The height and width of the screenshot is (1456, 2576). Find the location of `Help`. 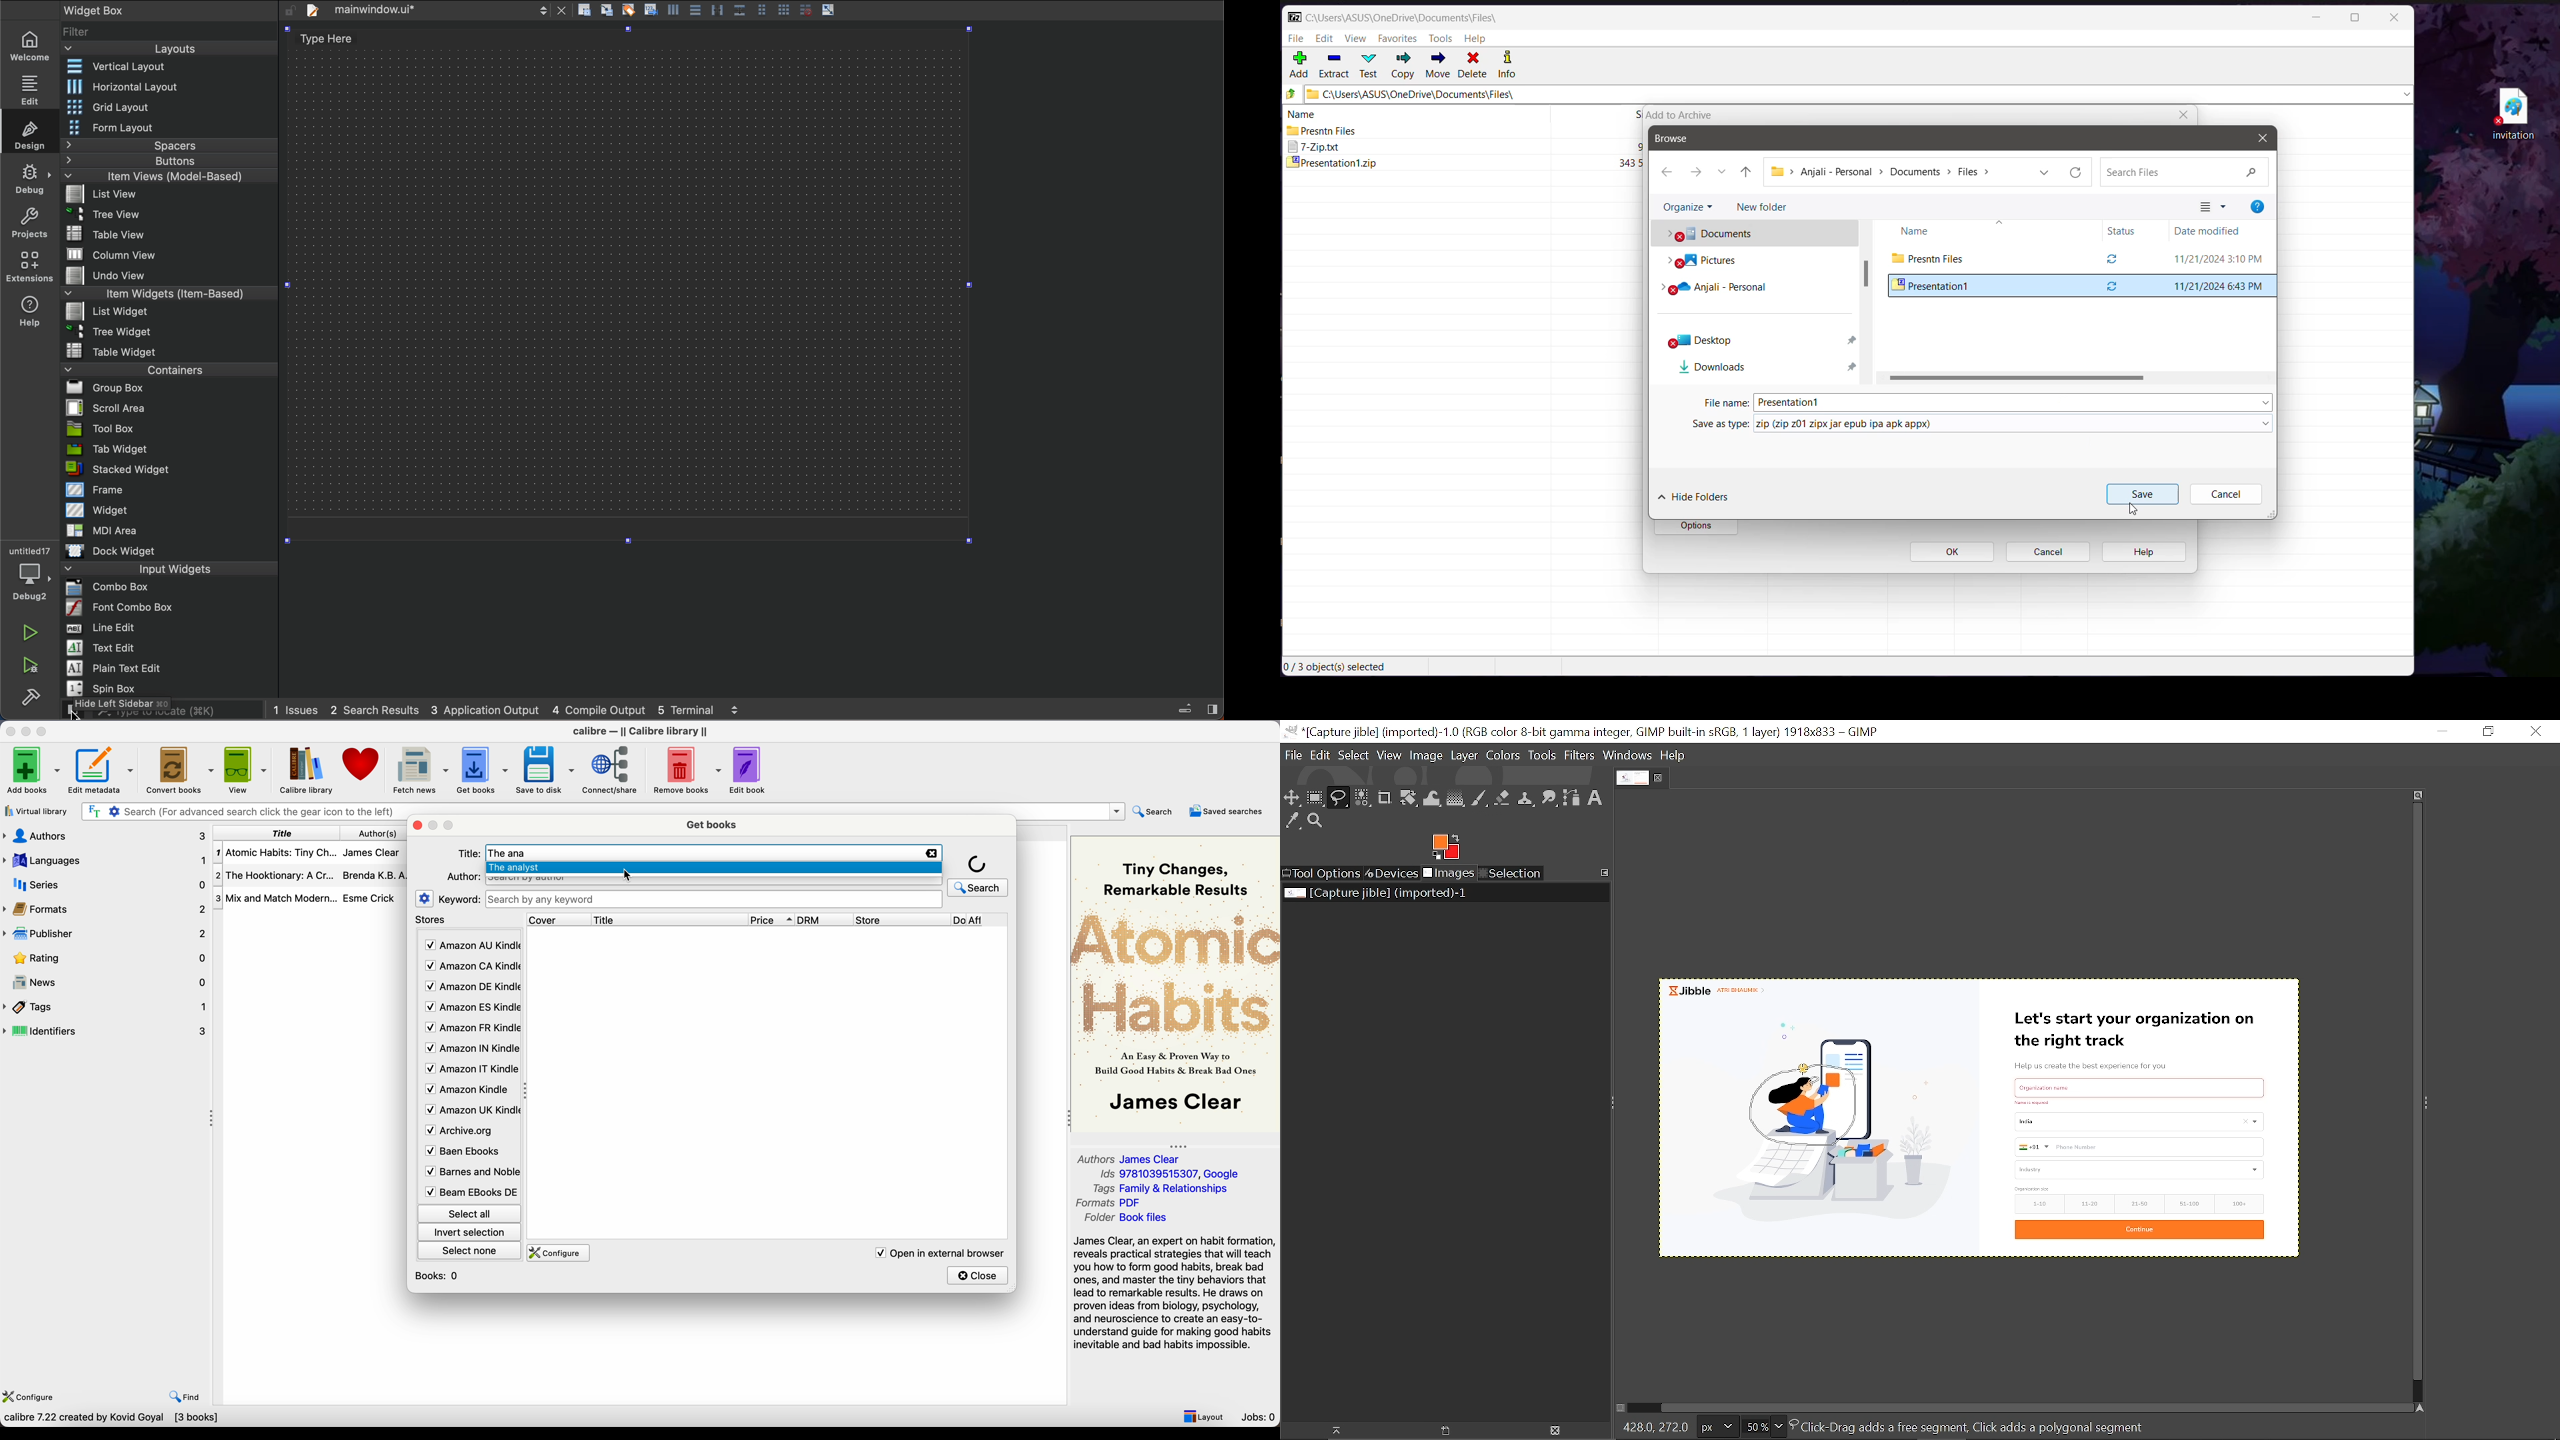

Help is located at coordinates (1476, 39).